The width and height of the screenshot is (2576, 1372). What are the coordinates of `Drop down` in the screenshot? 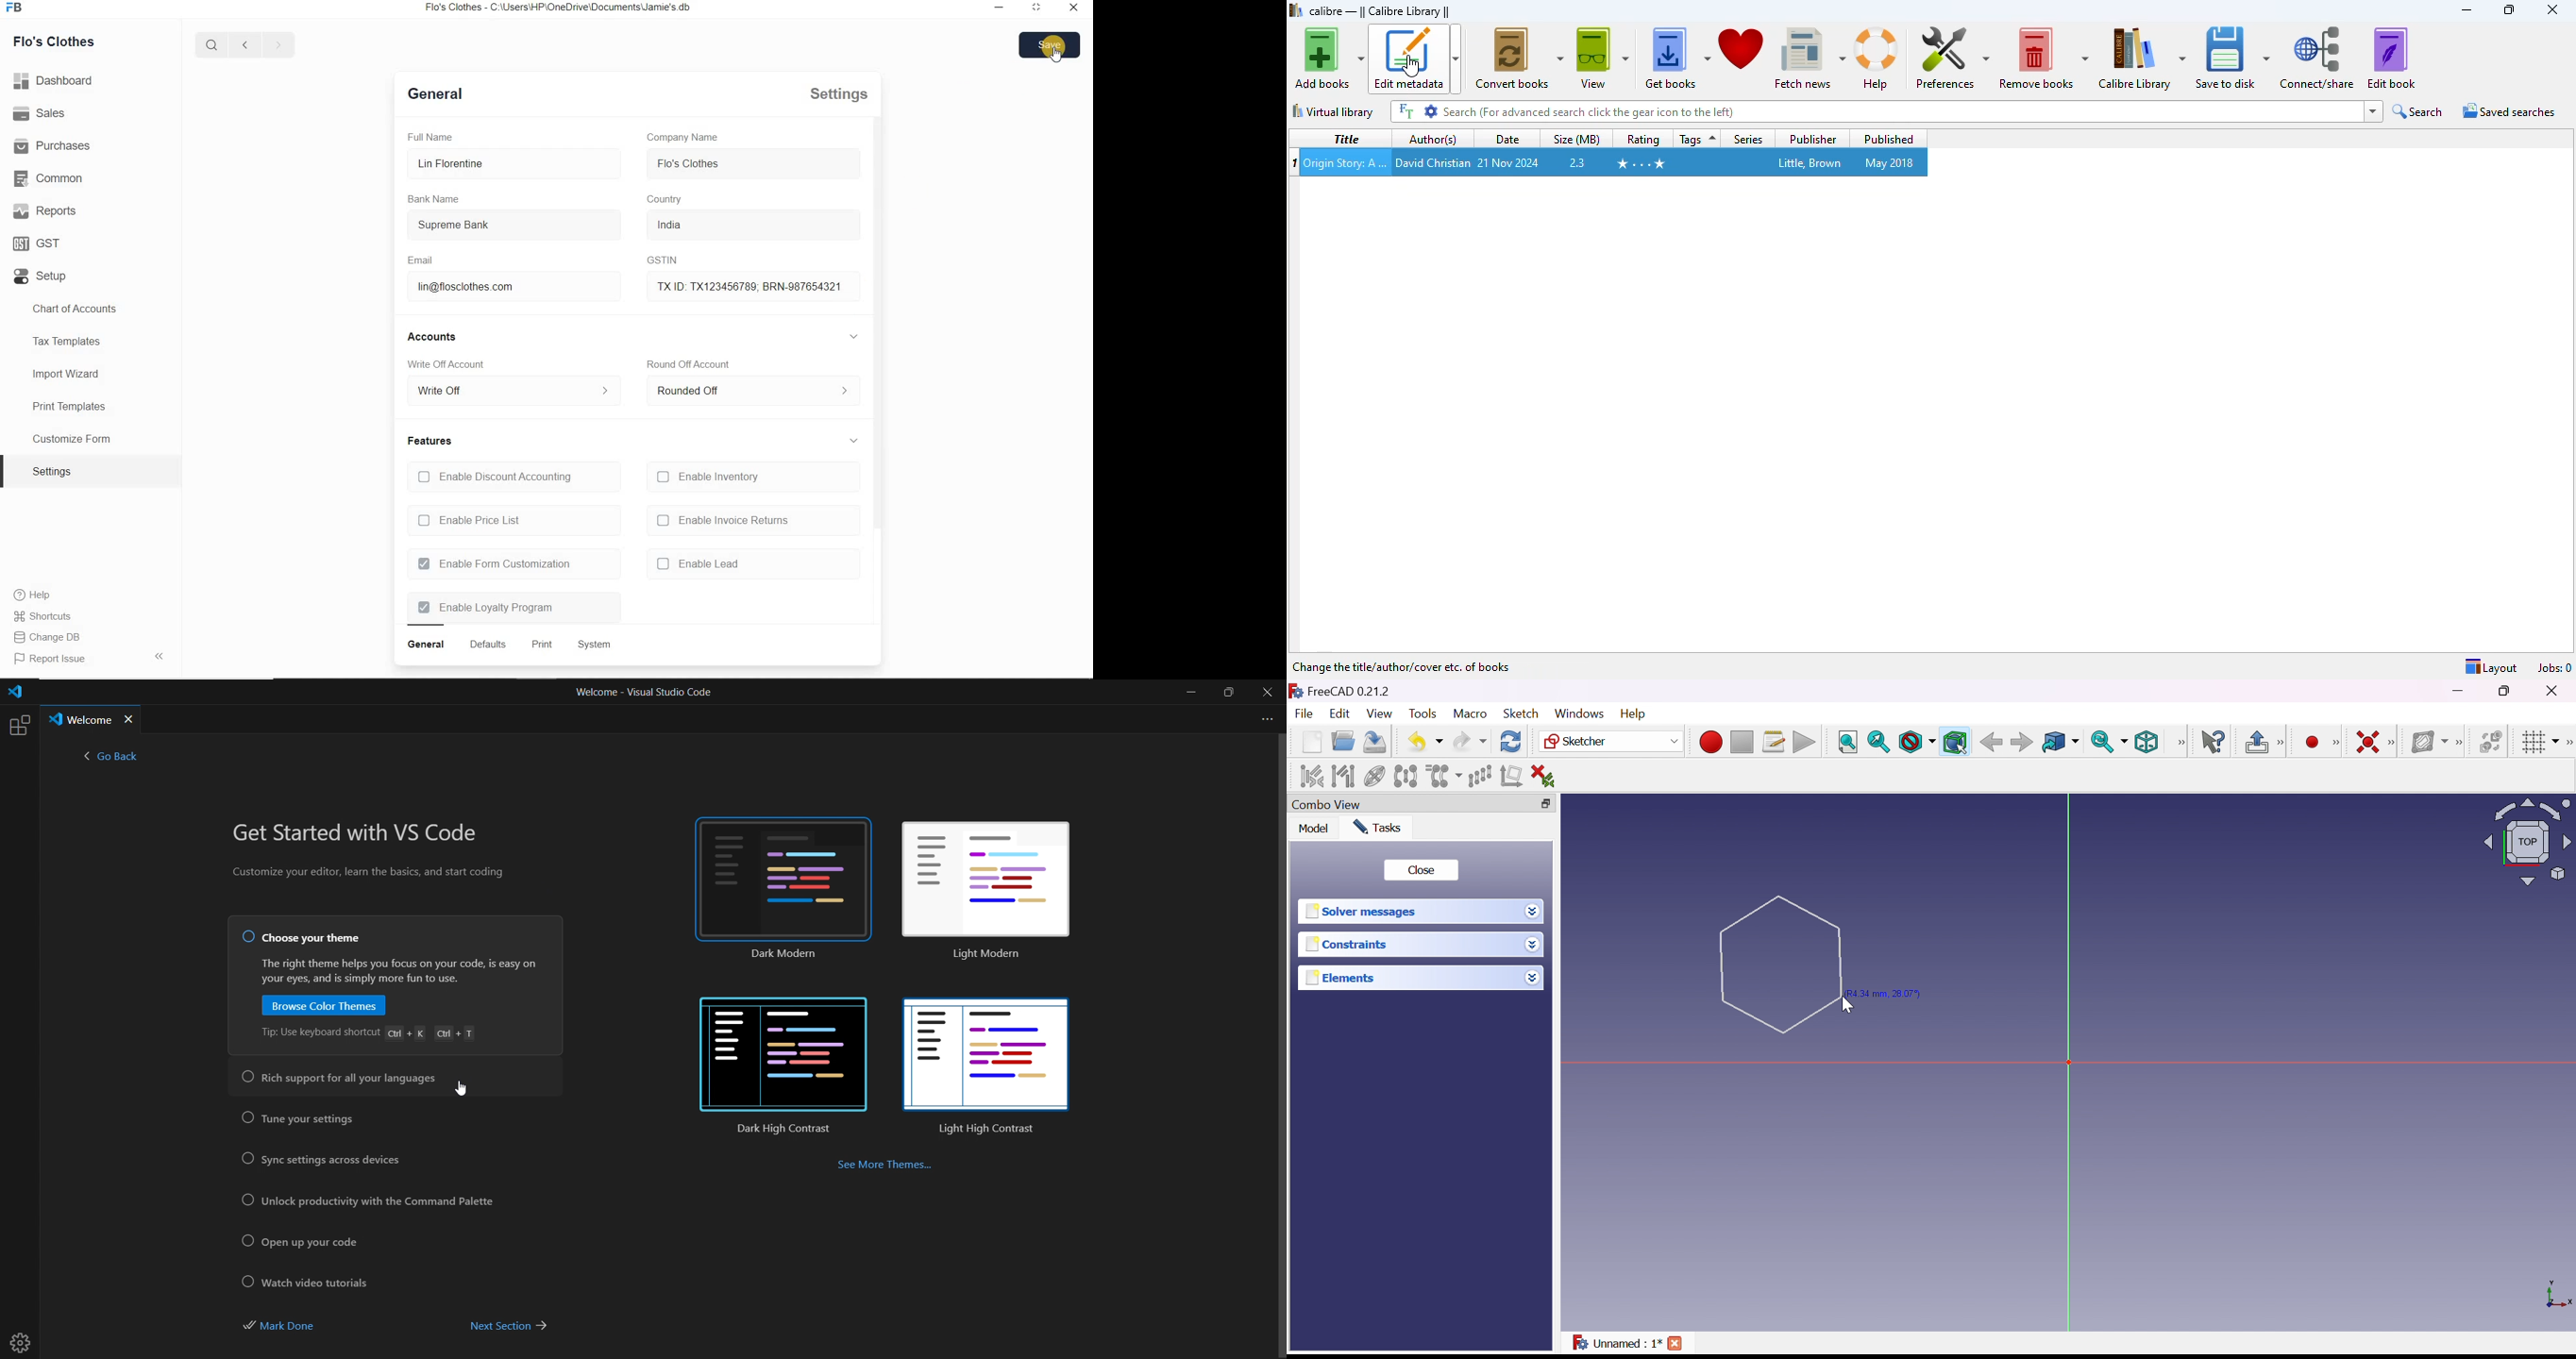 It's located at (1536, 946).